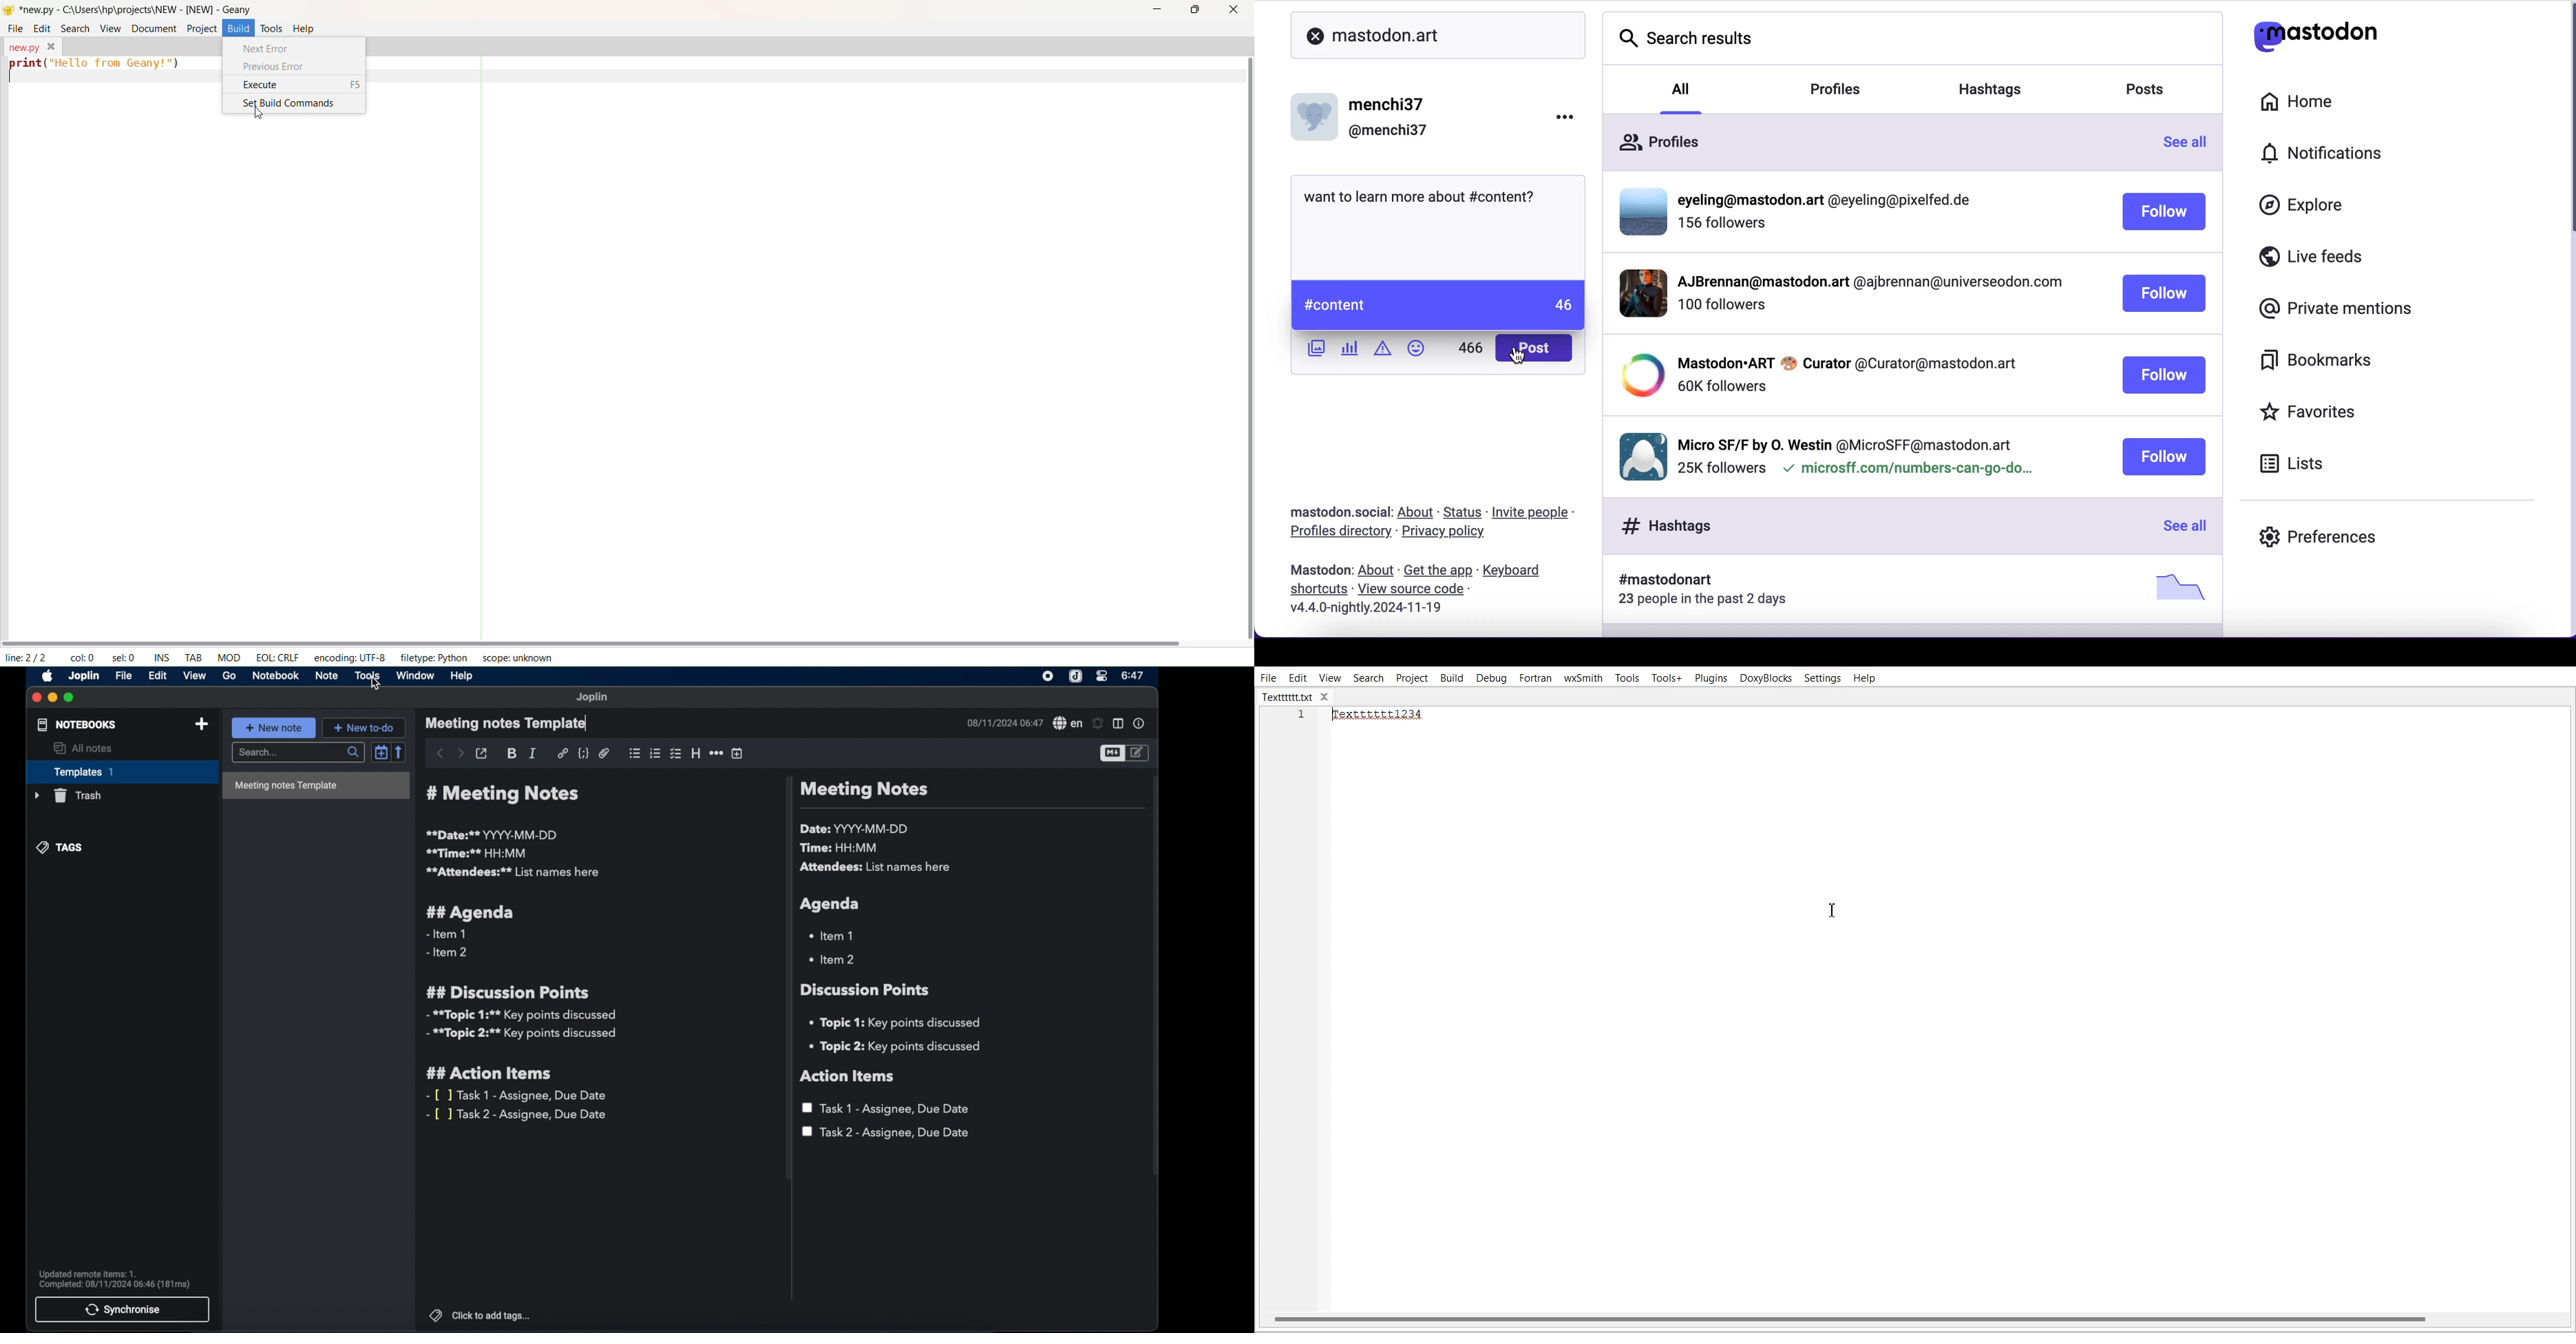 The image size is (2576, 1344). I want to click on title, so click(136, 9).